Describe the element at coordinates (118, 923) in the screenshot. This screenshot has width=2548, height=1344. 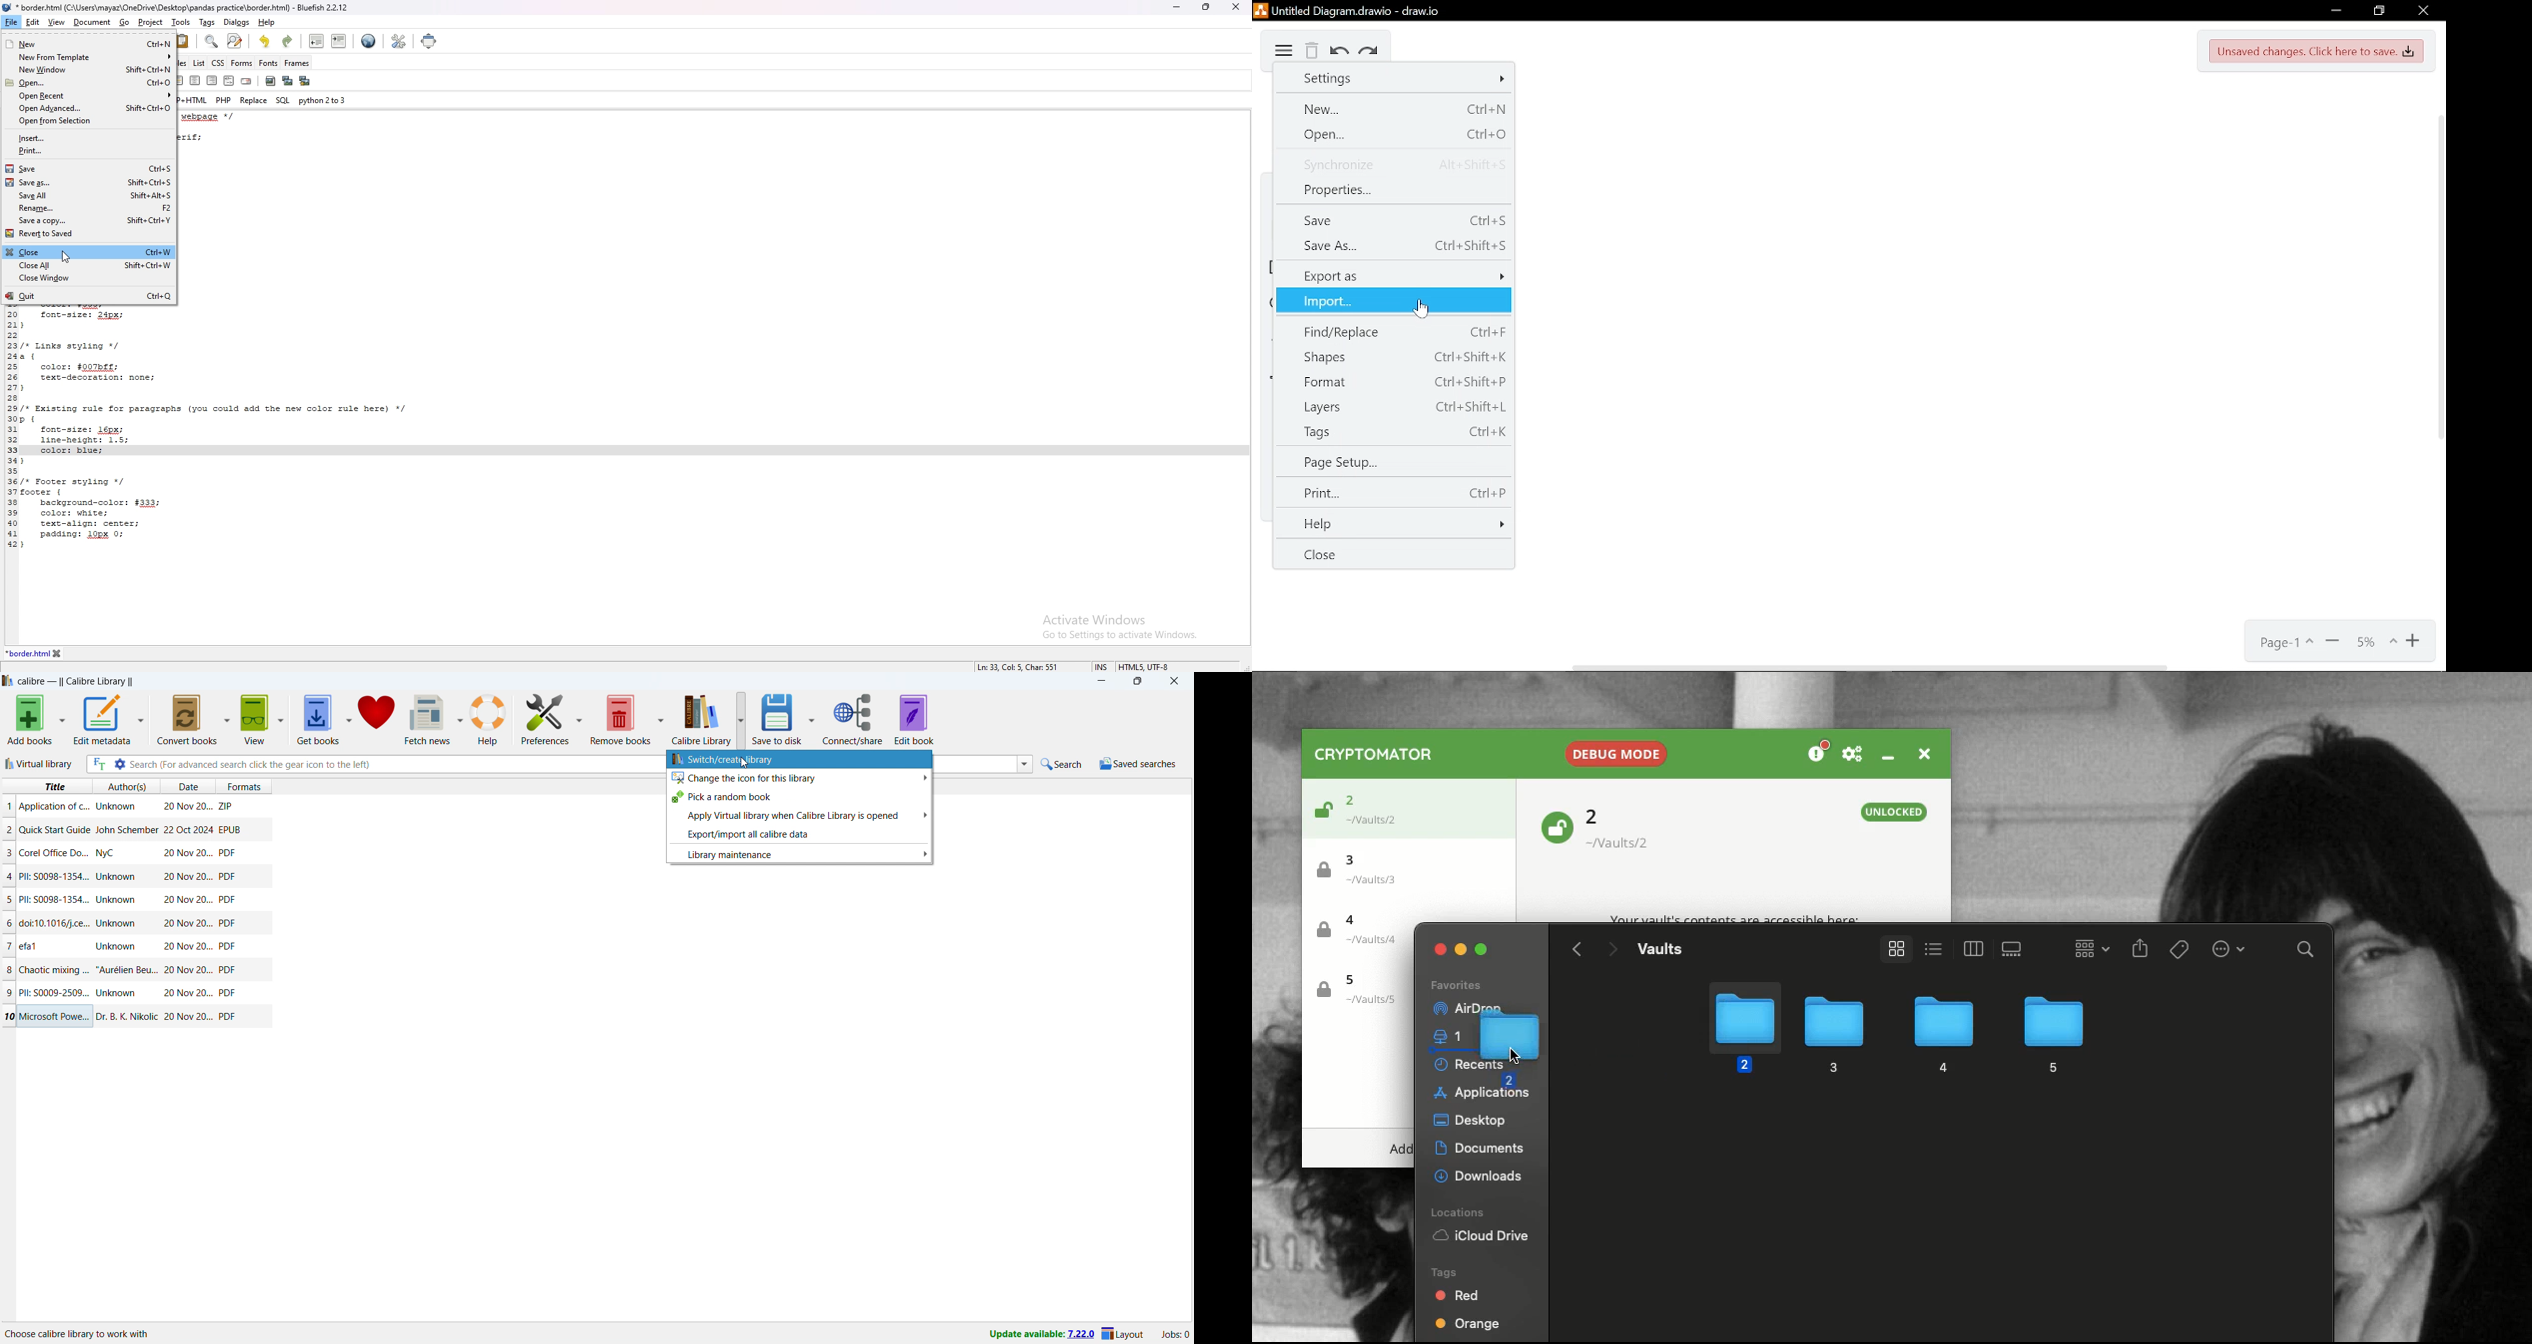
I see `Author` at that location.